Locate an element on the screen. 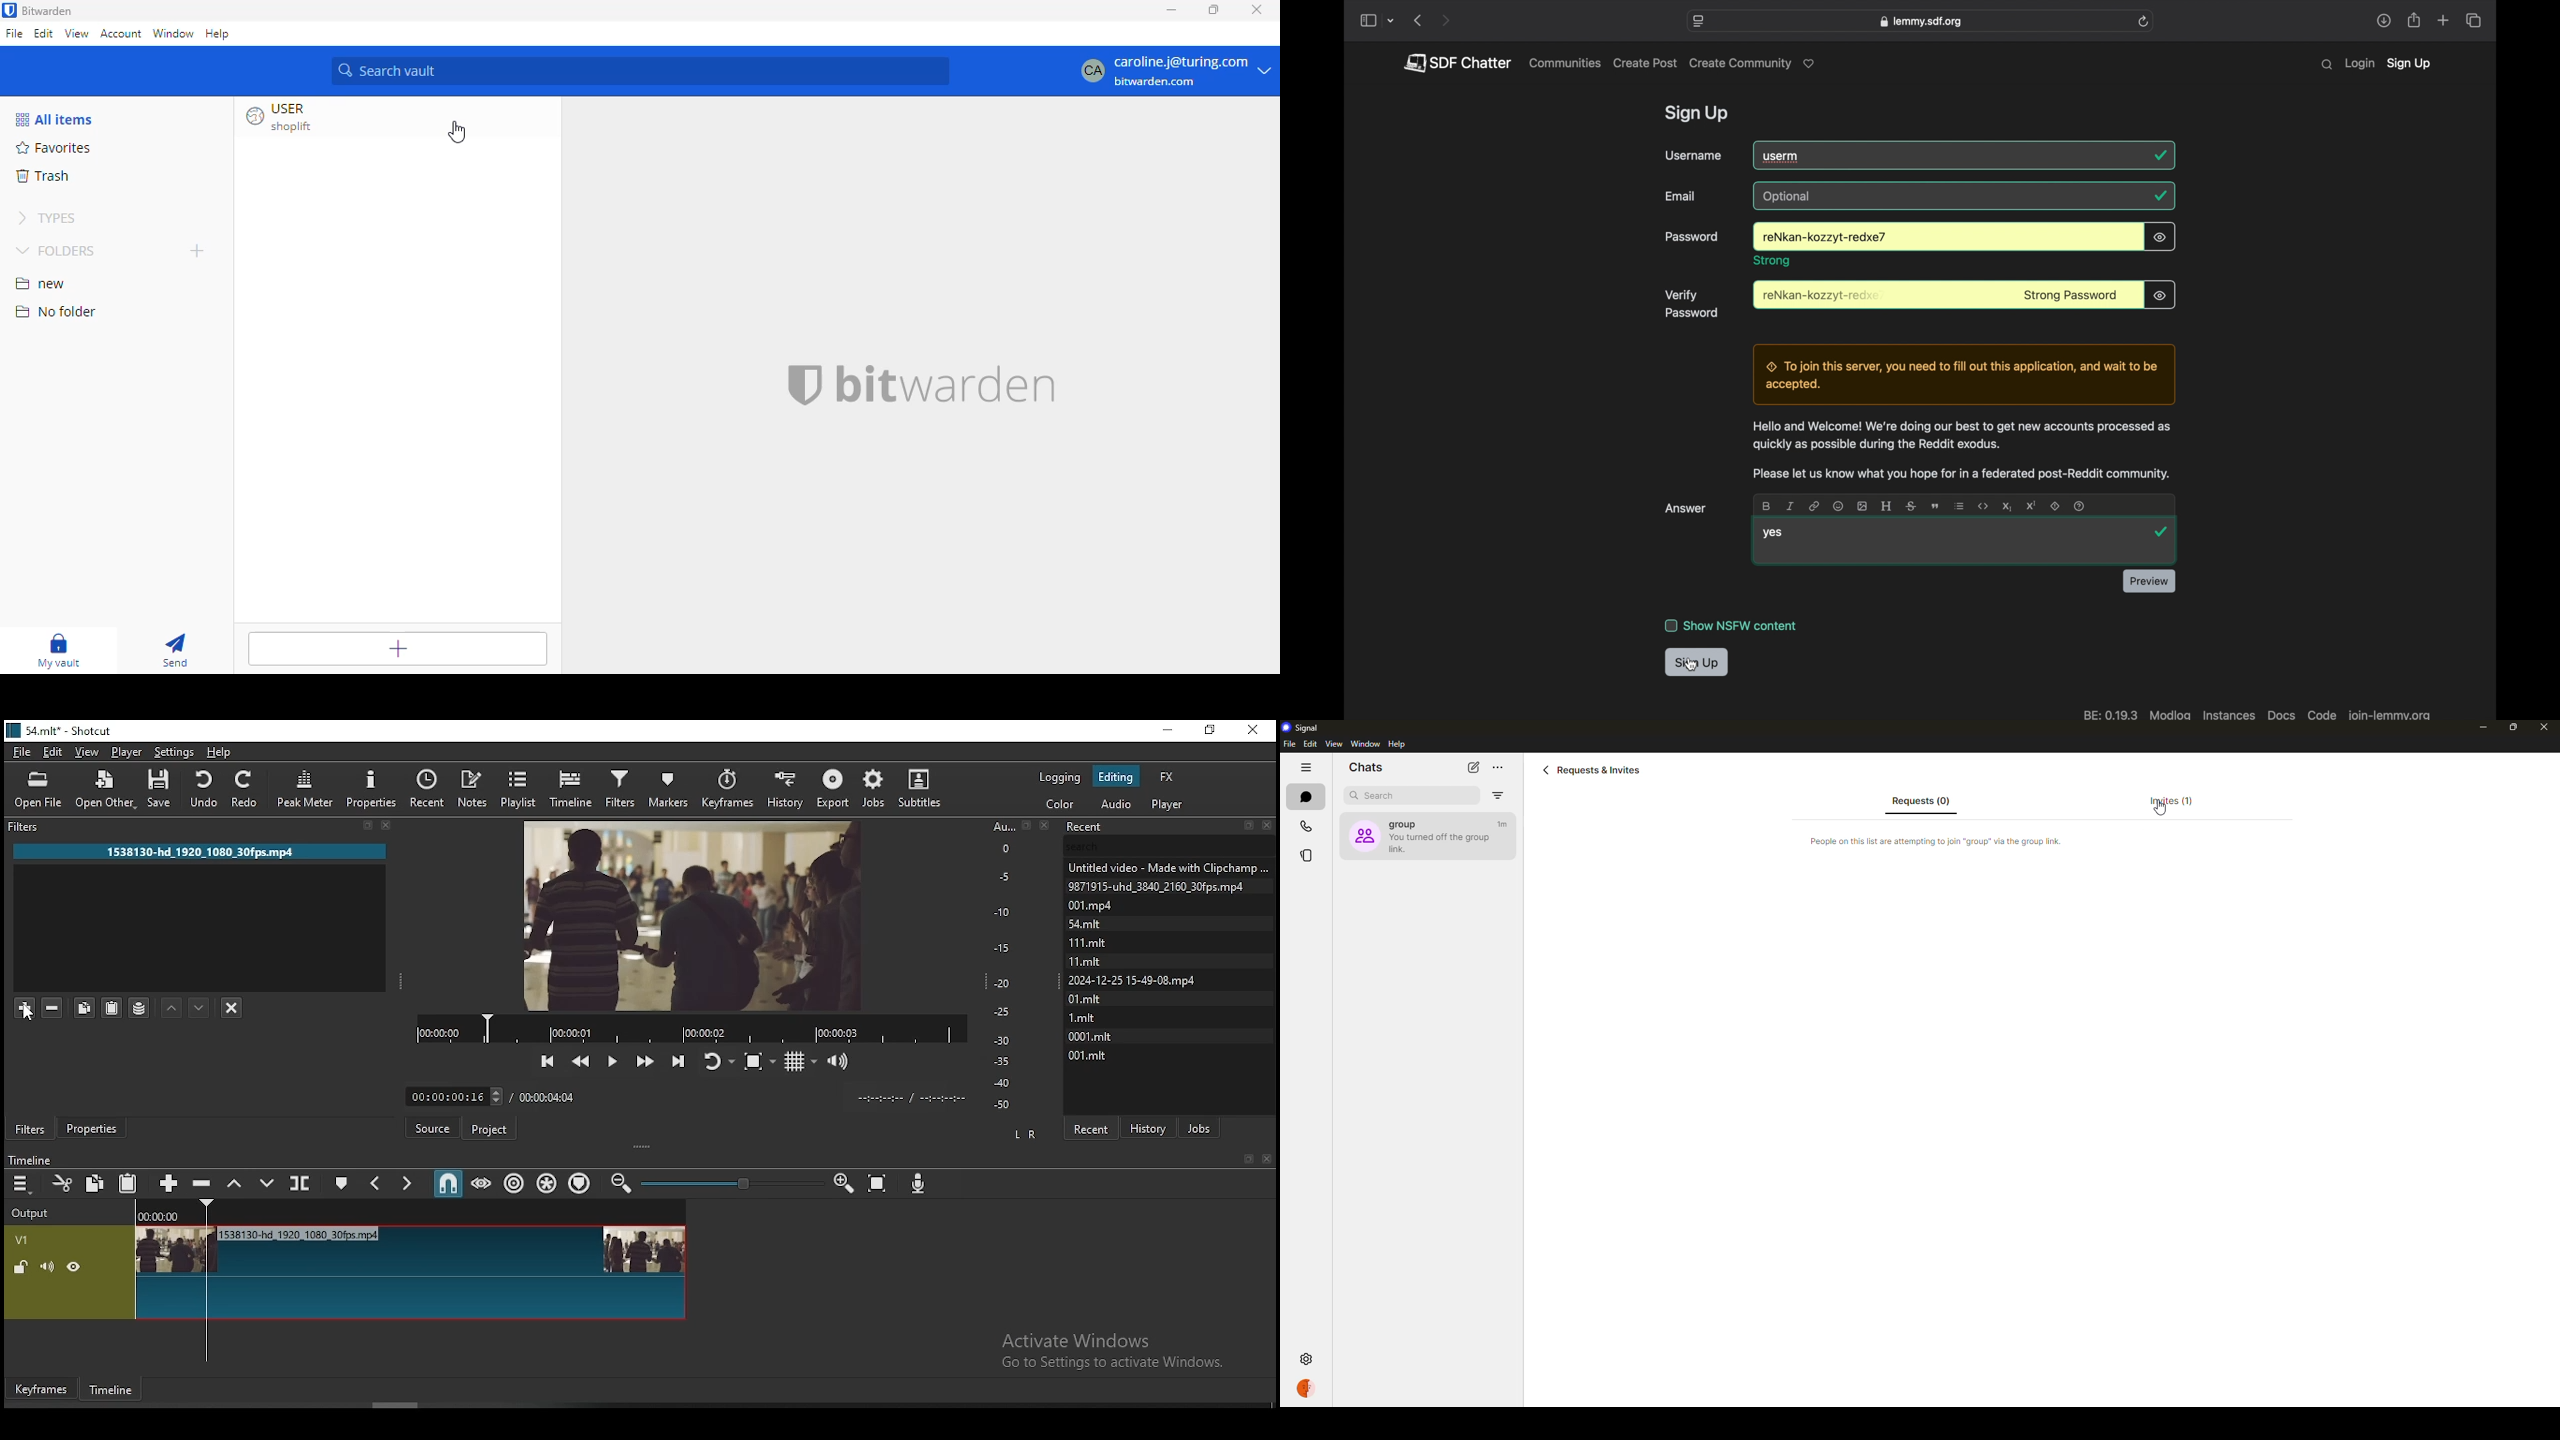 This screenshot has height=1456, width=2576. copy is located at coordinates (95, 1182).